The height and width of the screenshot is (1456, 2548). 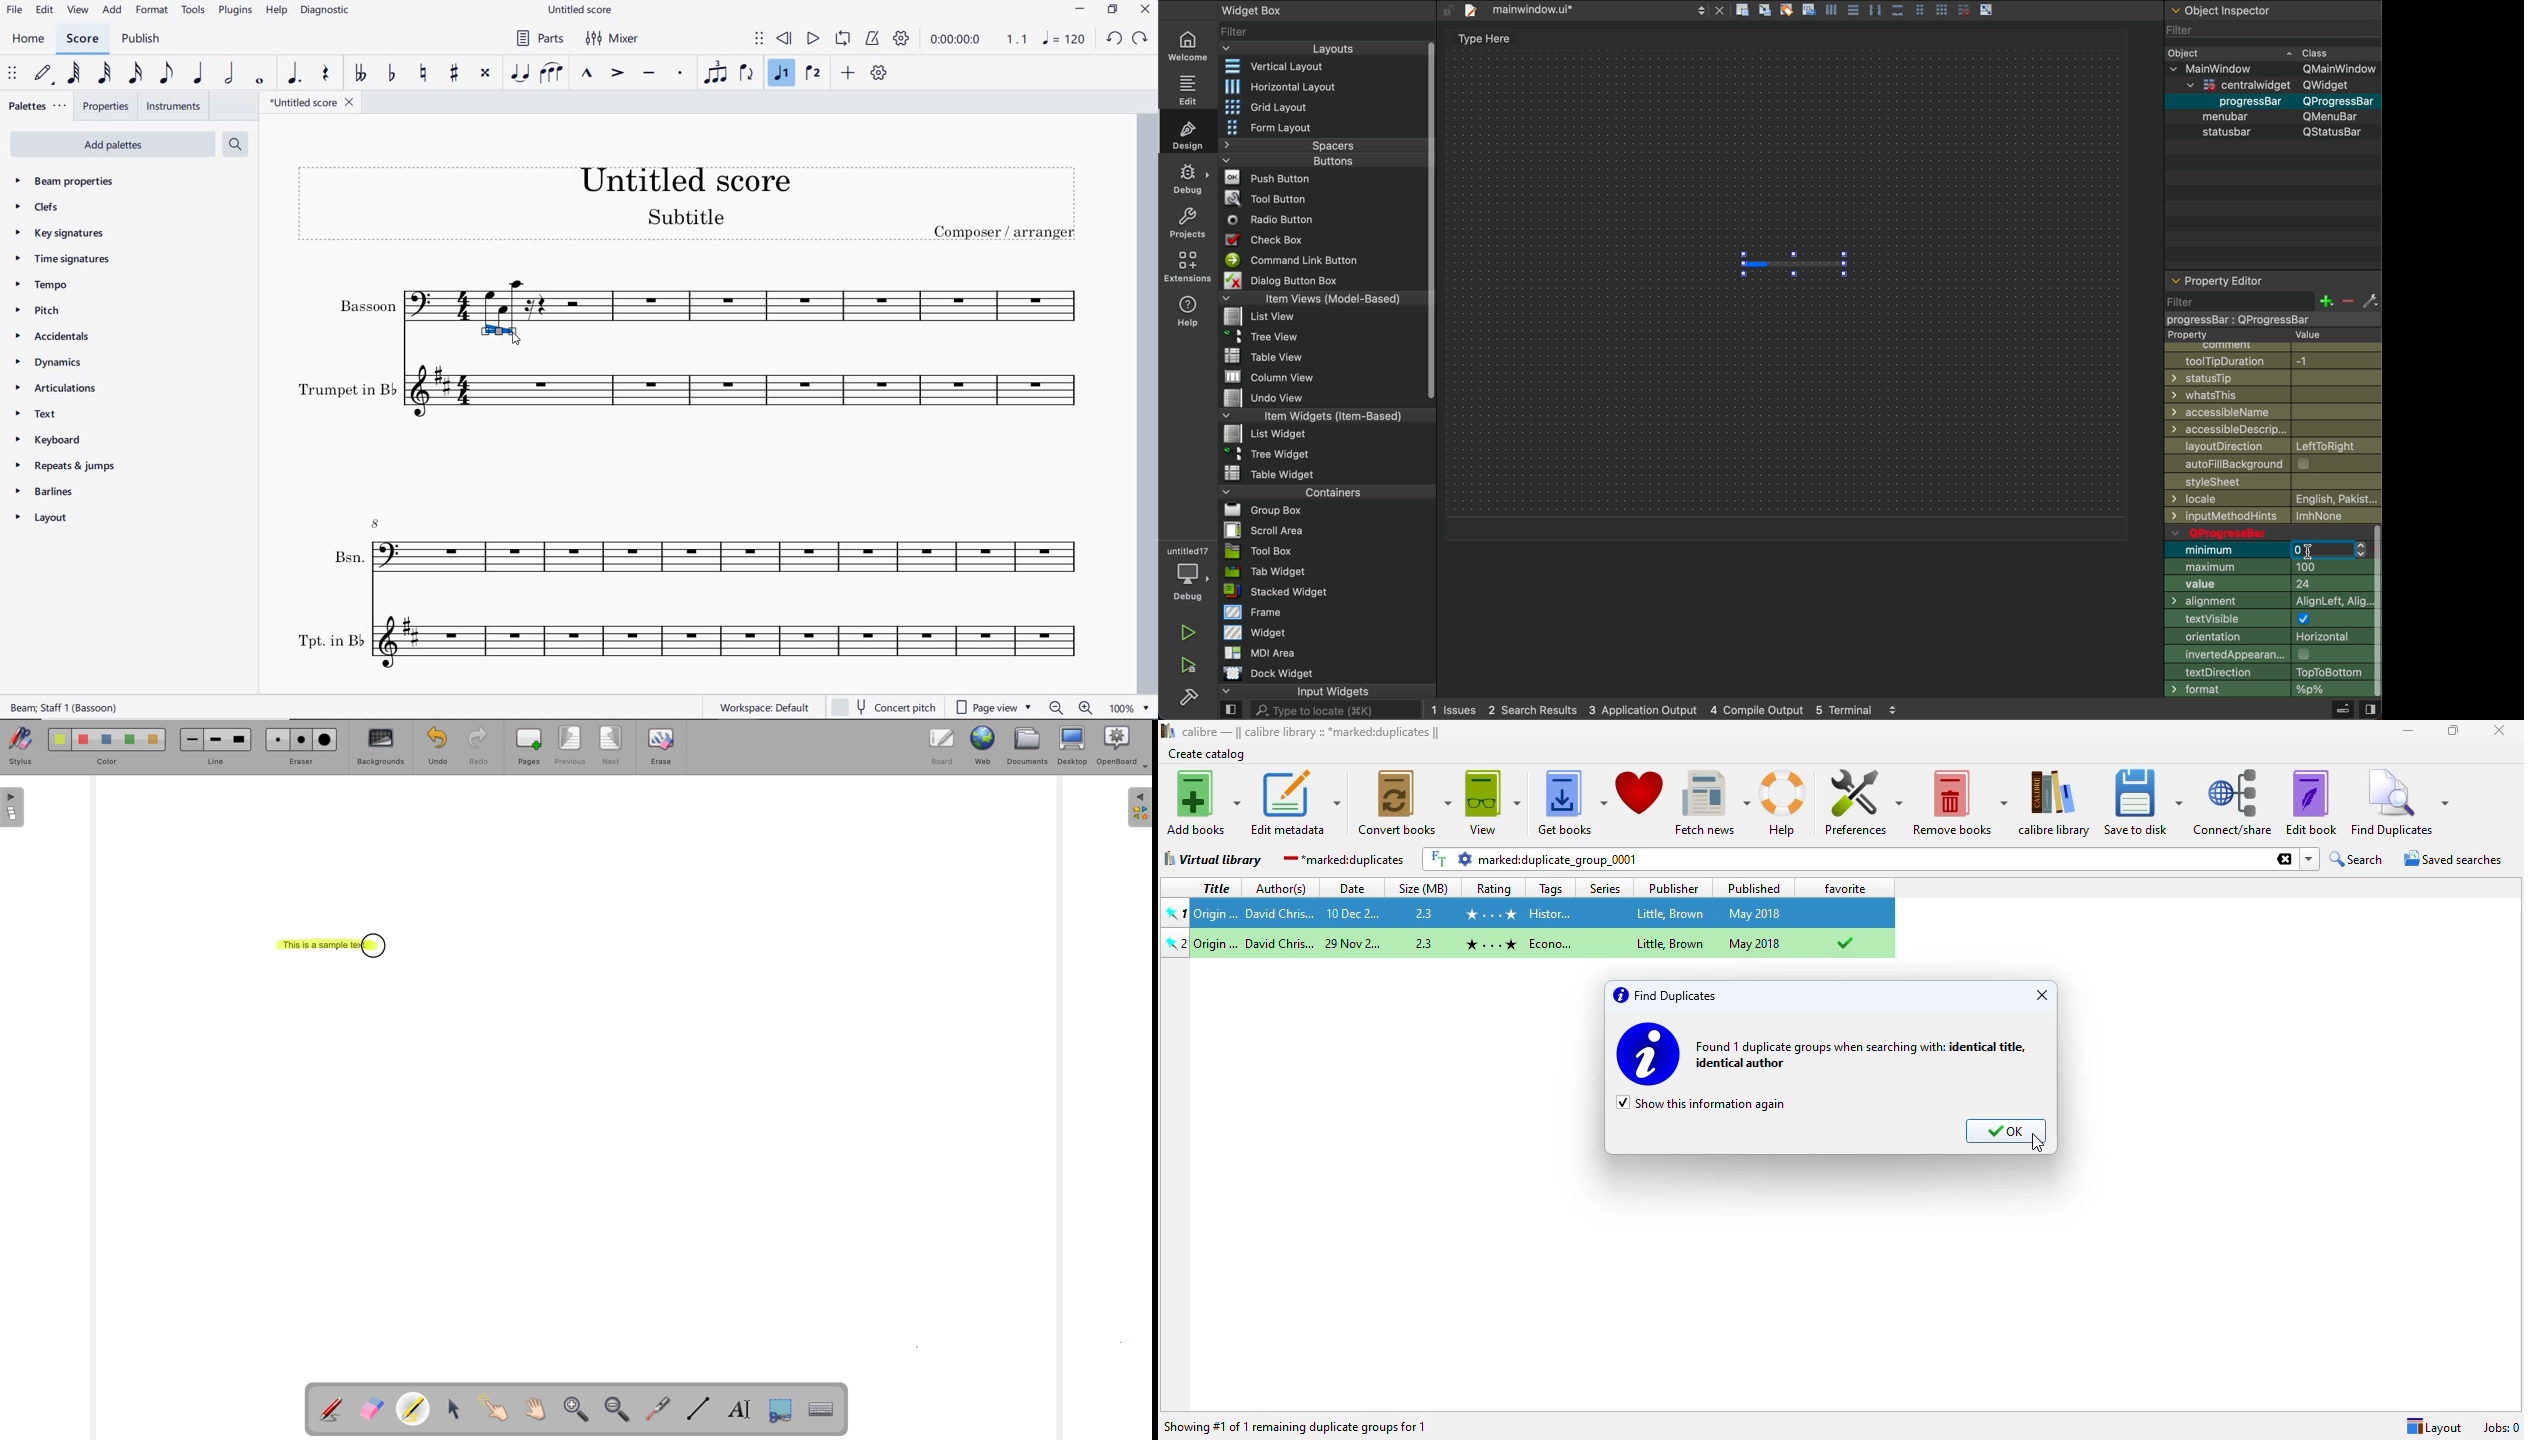 What do you see at coordinates (617, 73) in the screenshot?
I see `accent` at bounding box center [617, 73].